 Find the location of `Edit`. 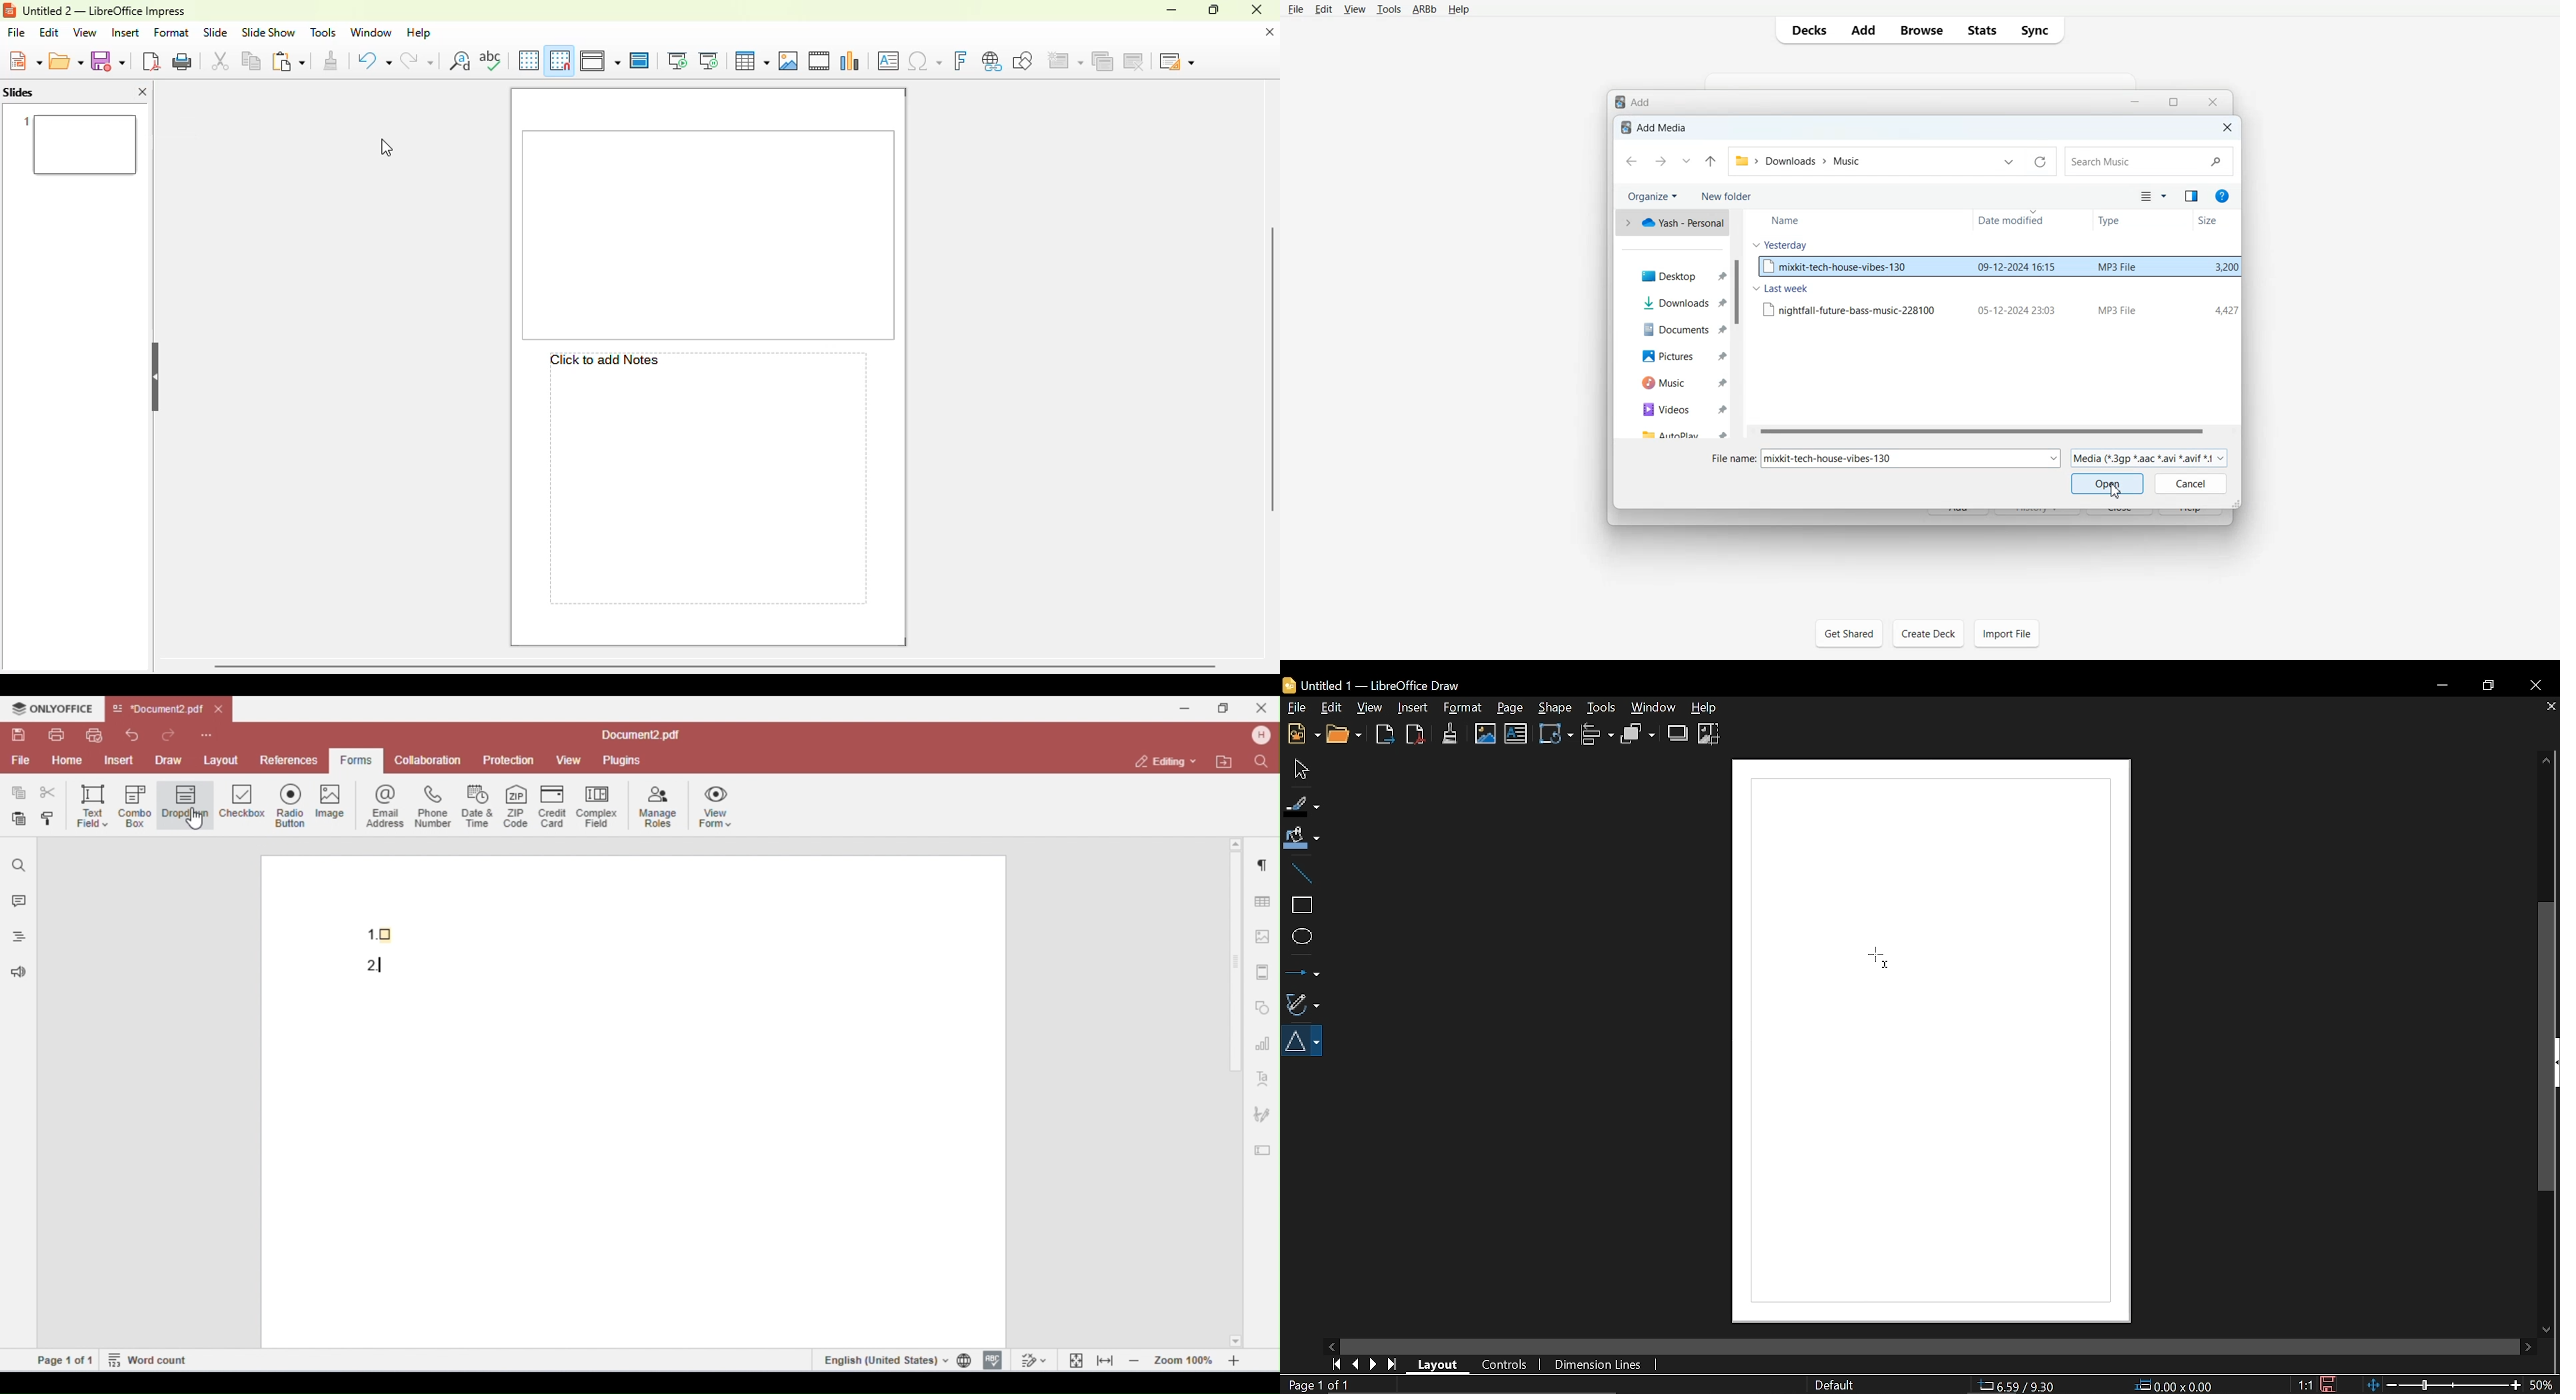

Edit is located at coordinates (1331, 709).